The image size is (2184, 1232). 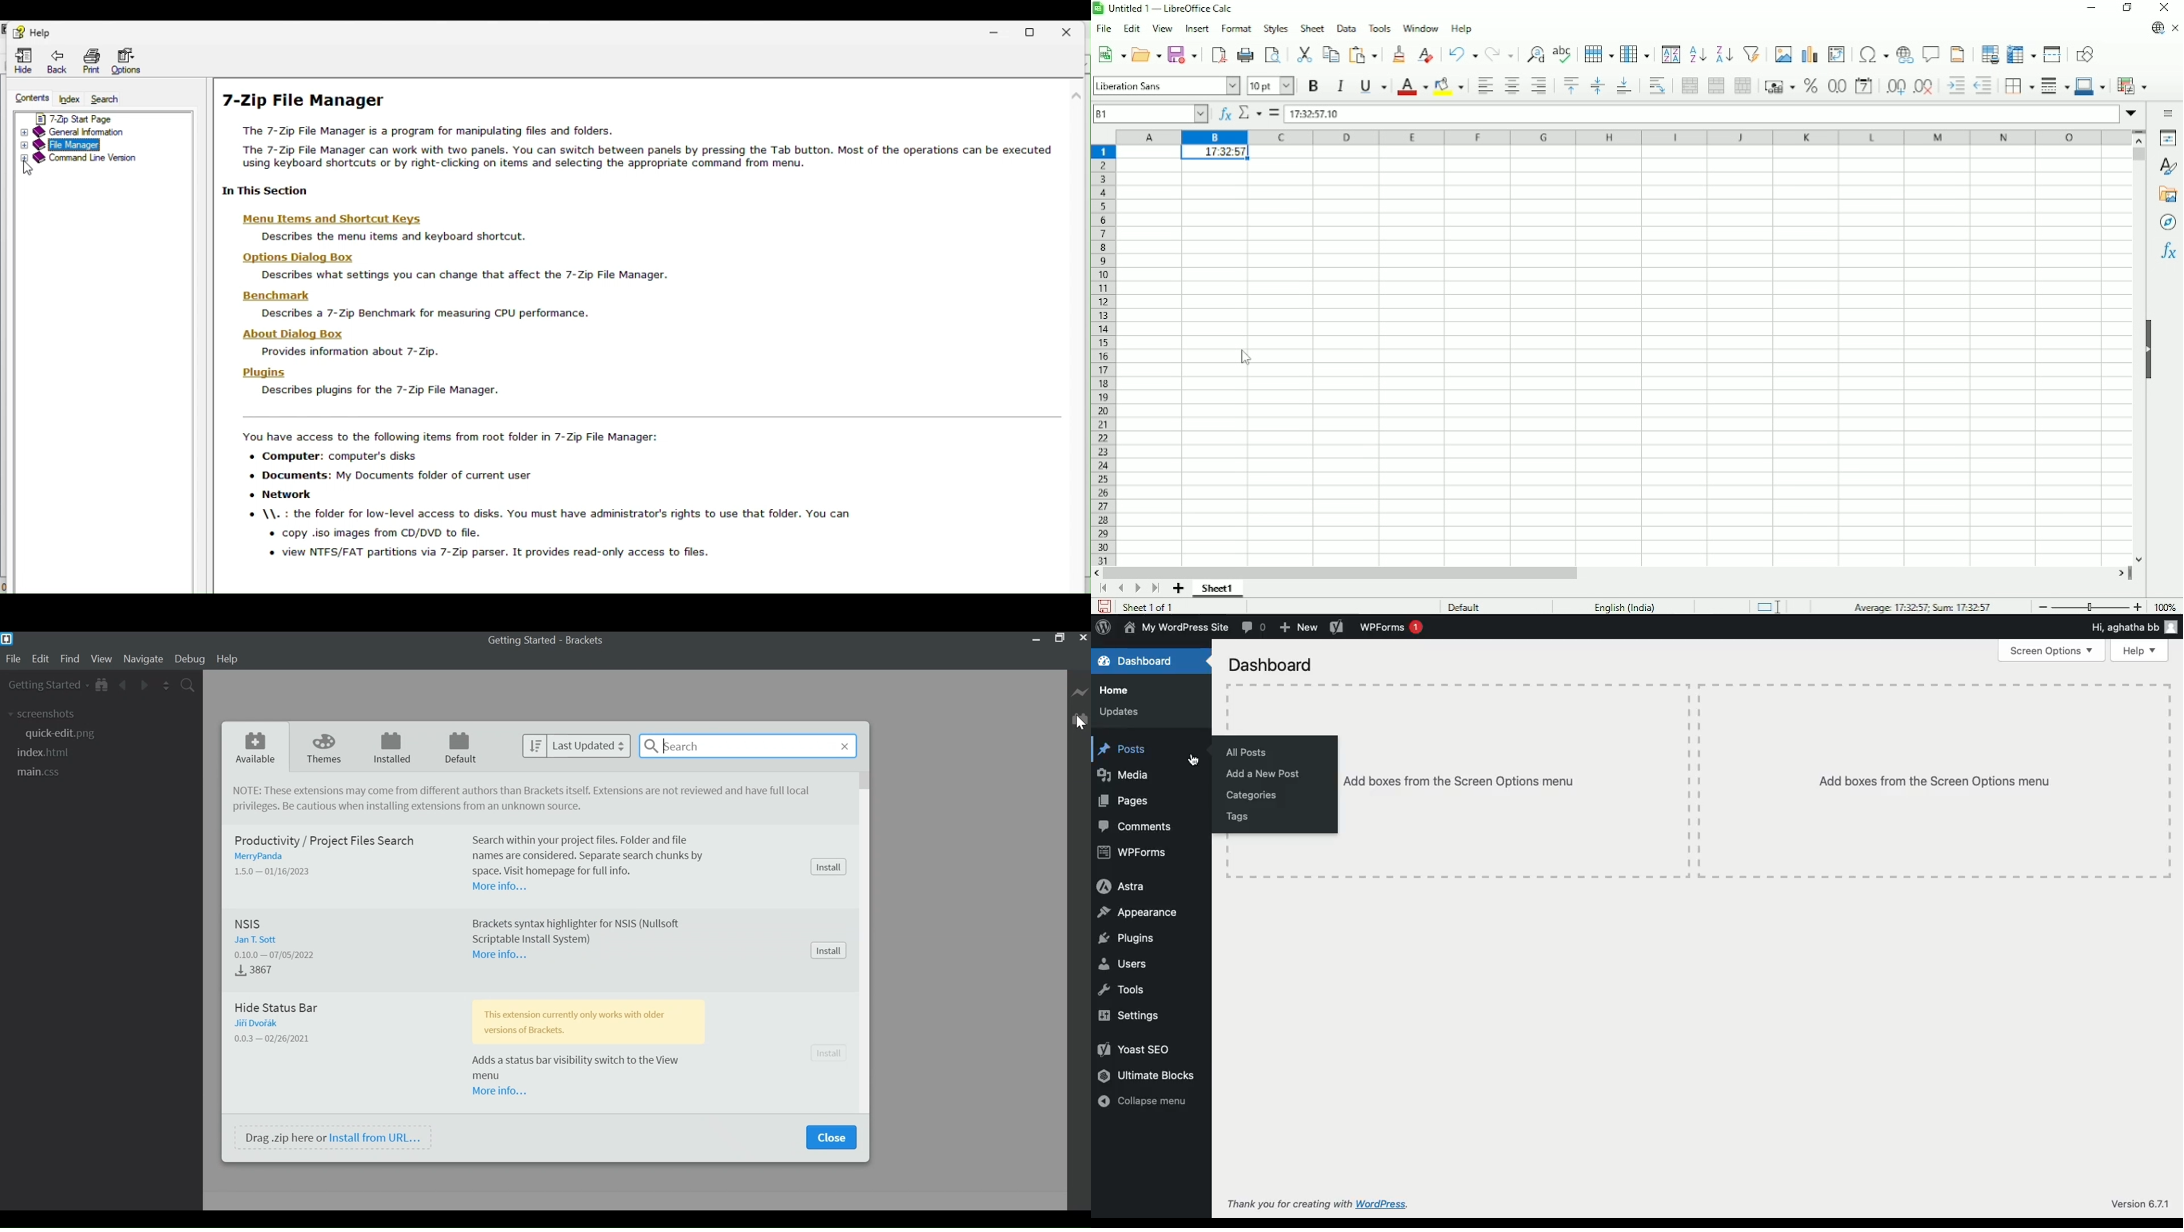 I want to click on Minimize, so click(x=1001, y=28).